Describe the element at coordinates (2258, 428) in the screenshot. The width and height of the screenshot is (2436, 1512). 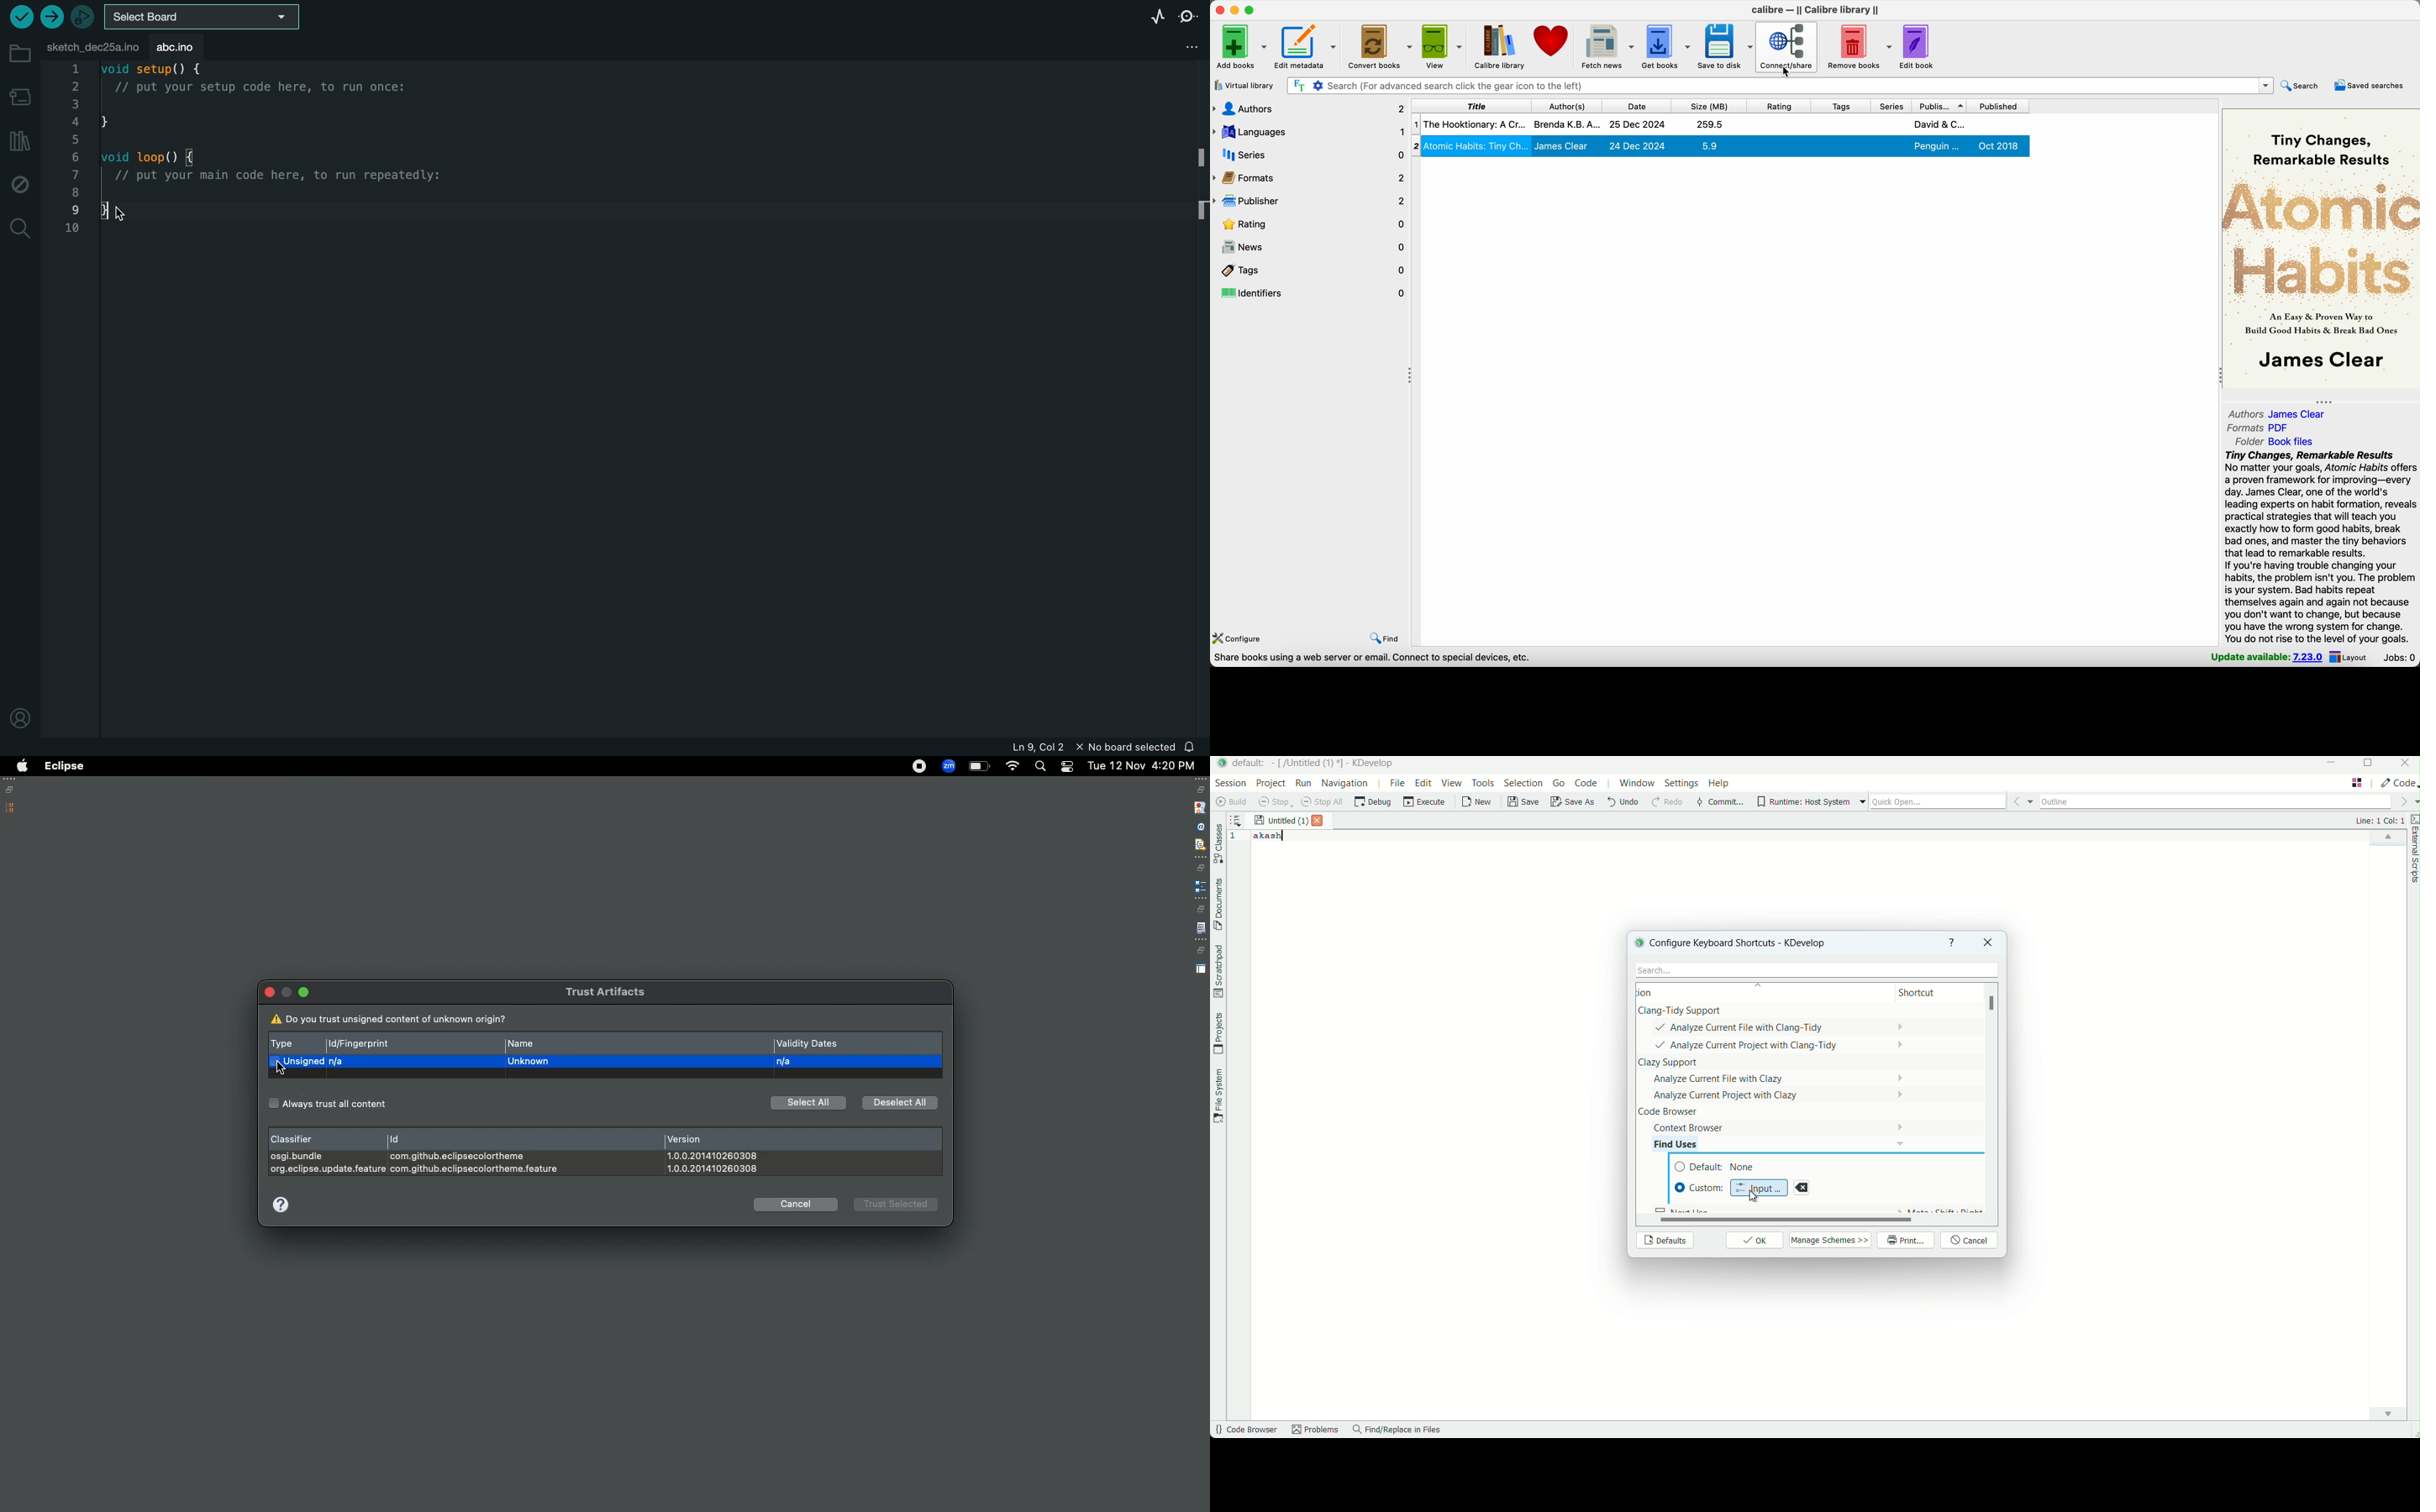
I see `formats PDF` at that location.